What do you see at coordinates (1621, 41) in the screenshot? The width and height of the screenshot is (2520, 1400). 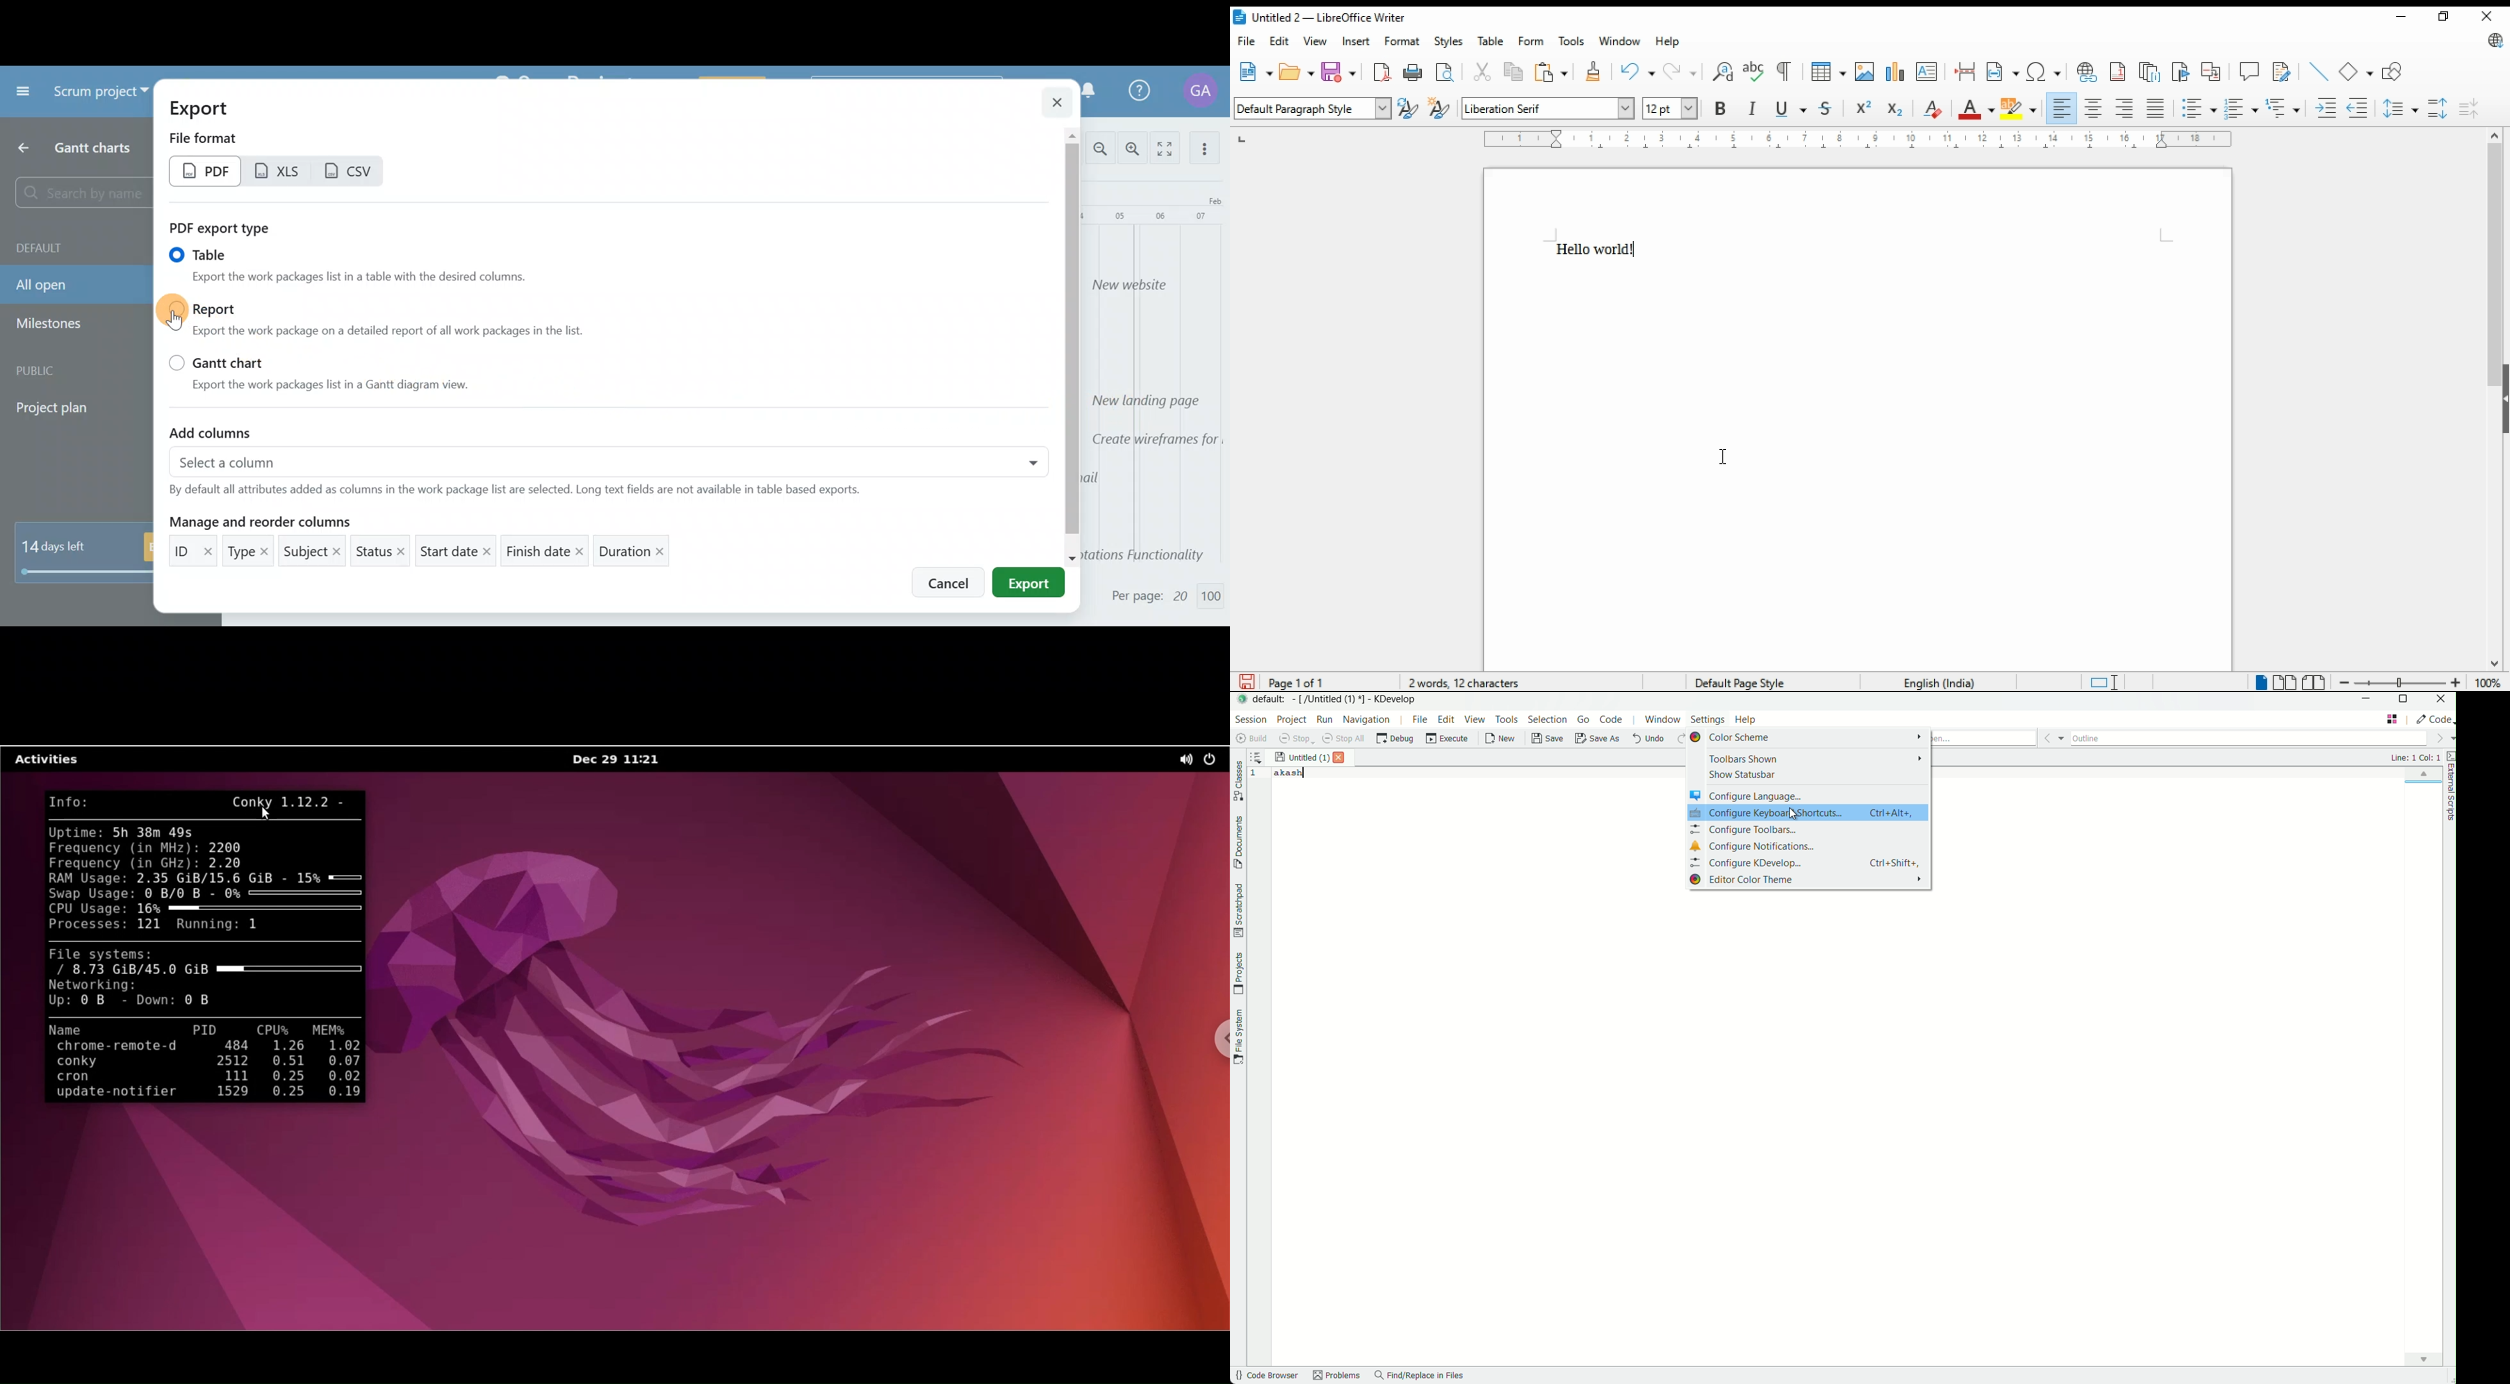 I see `window` at bounding box center [1621, 41].